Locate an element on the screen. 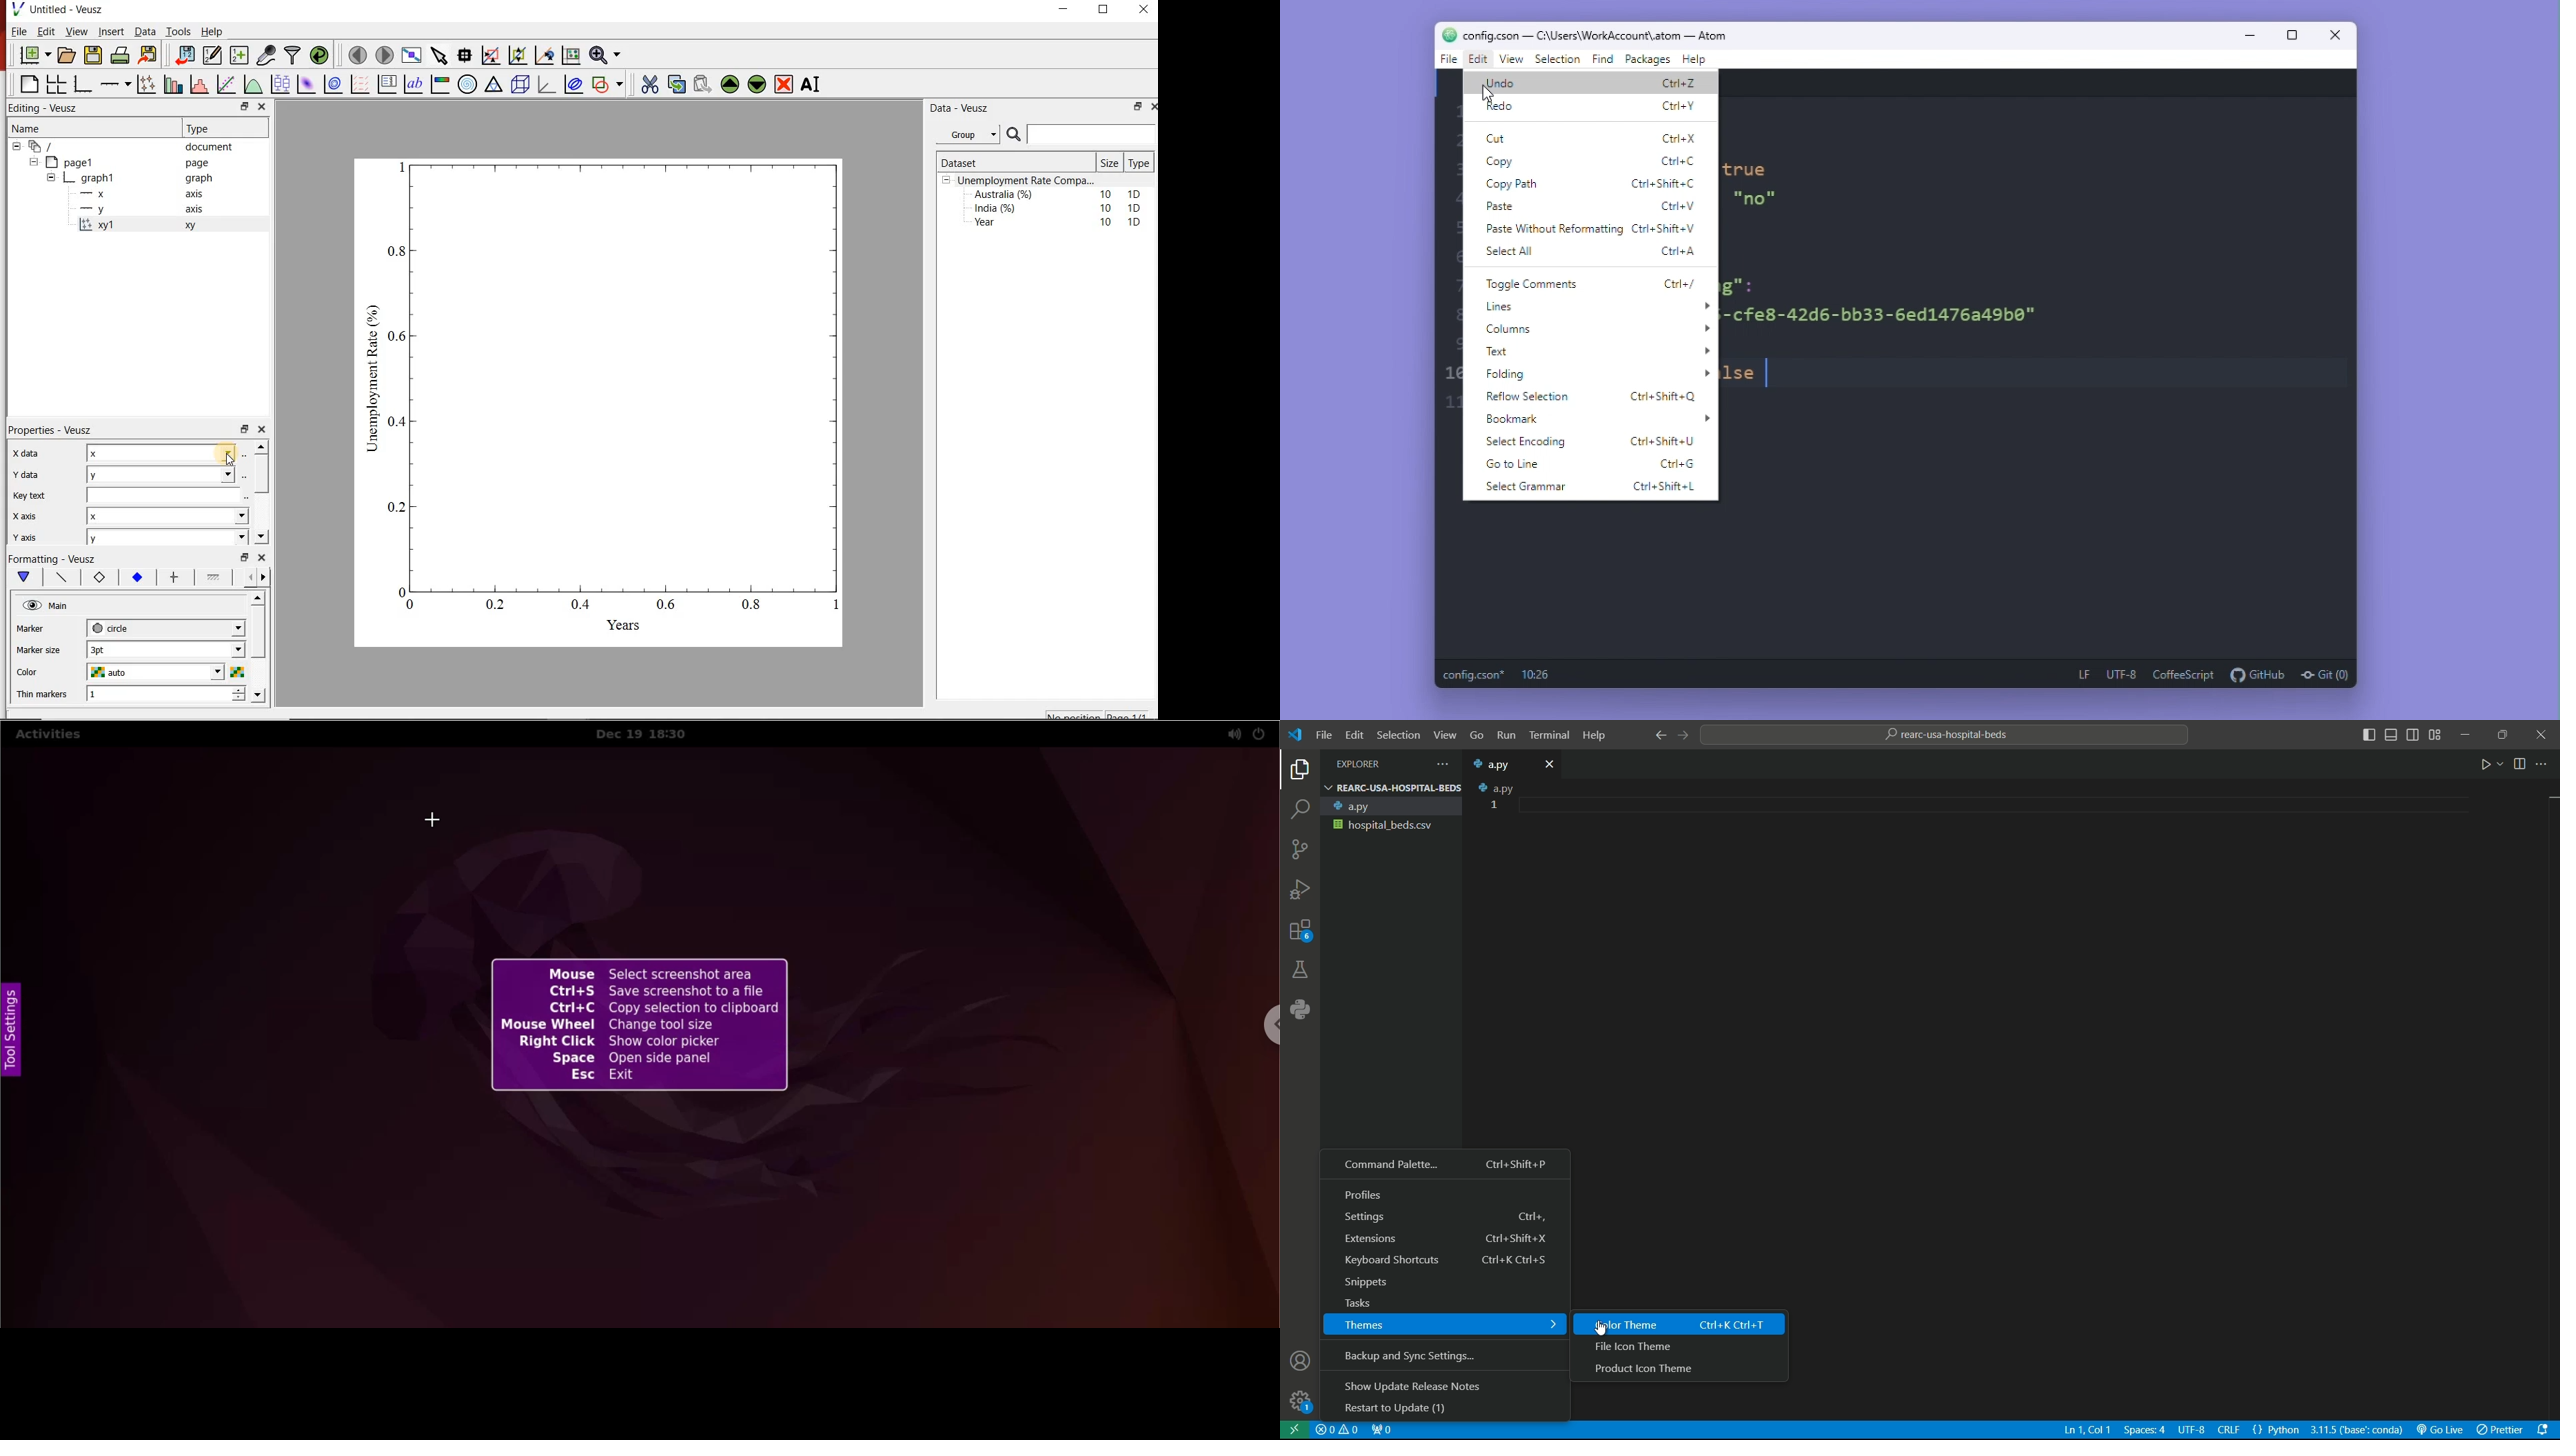  Bookmark is located at coordinates (1596, 420).